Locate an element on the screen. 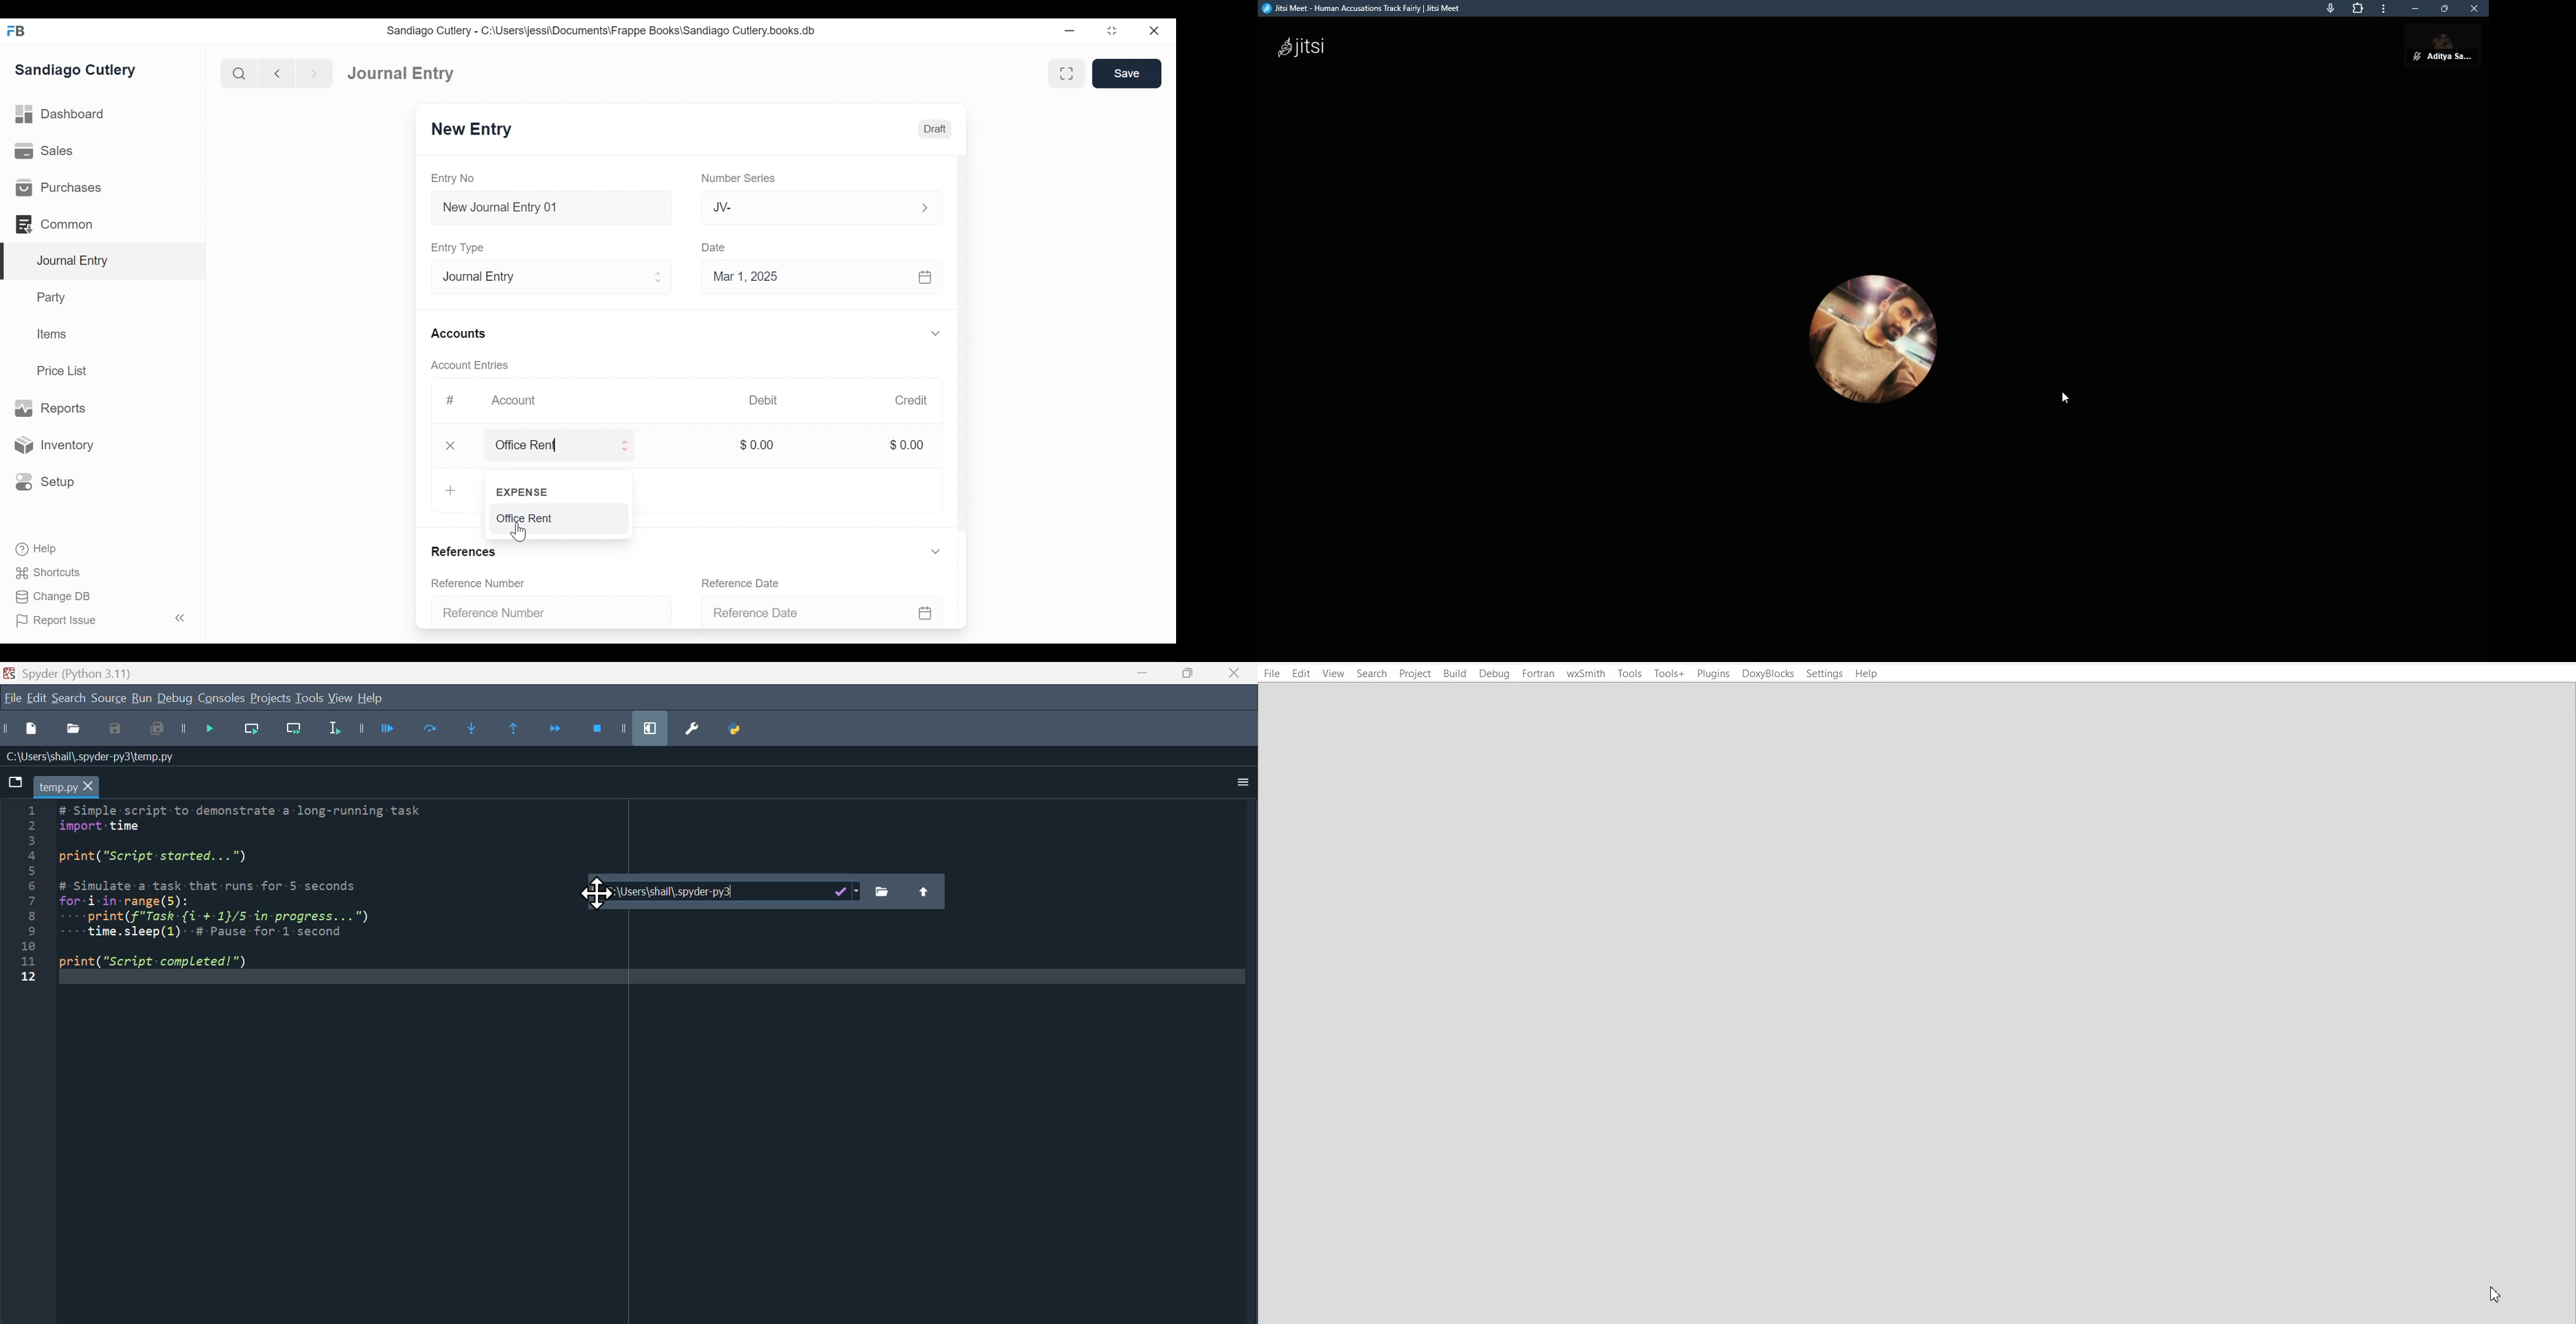  Reference Number is located at coordinates (550, 614).